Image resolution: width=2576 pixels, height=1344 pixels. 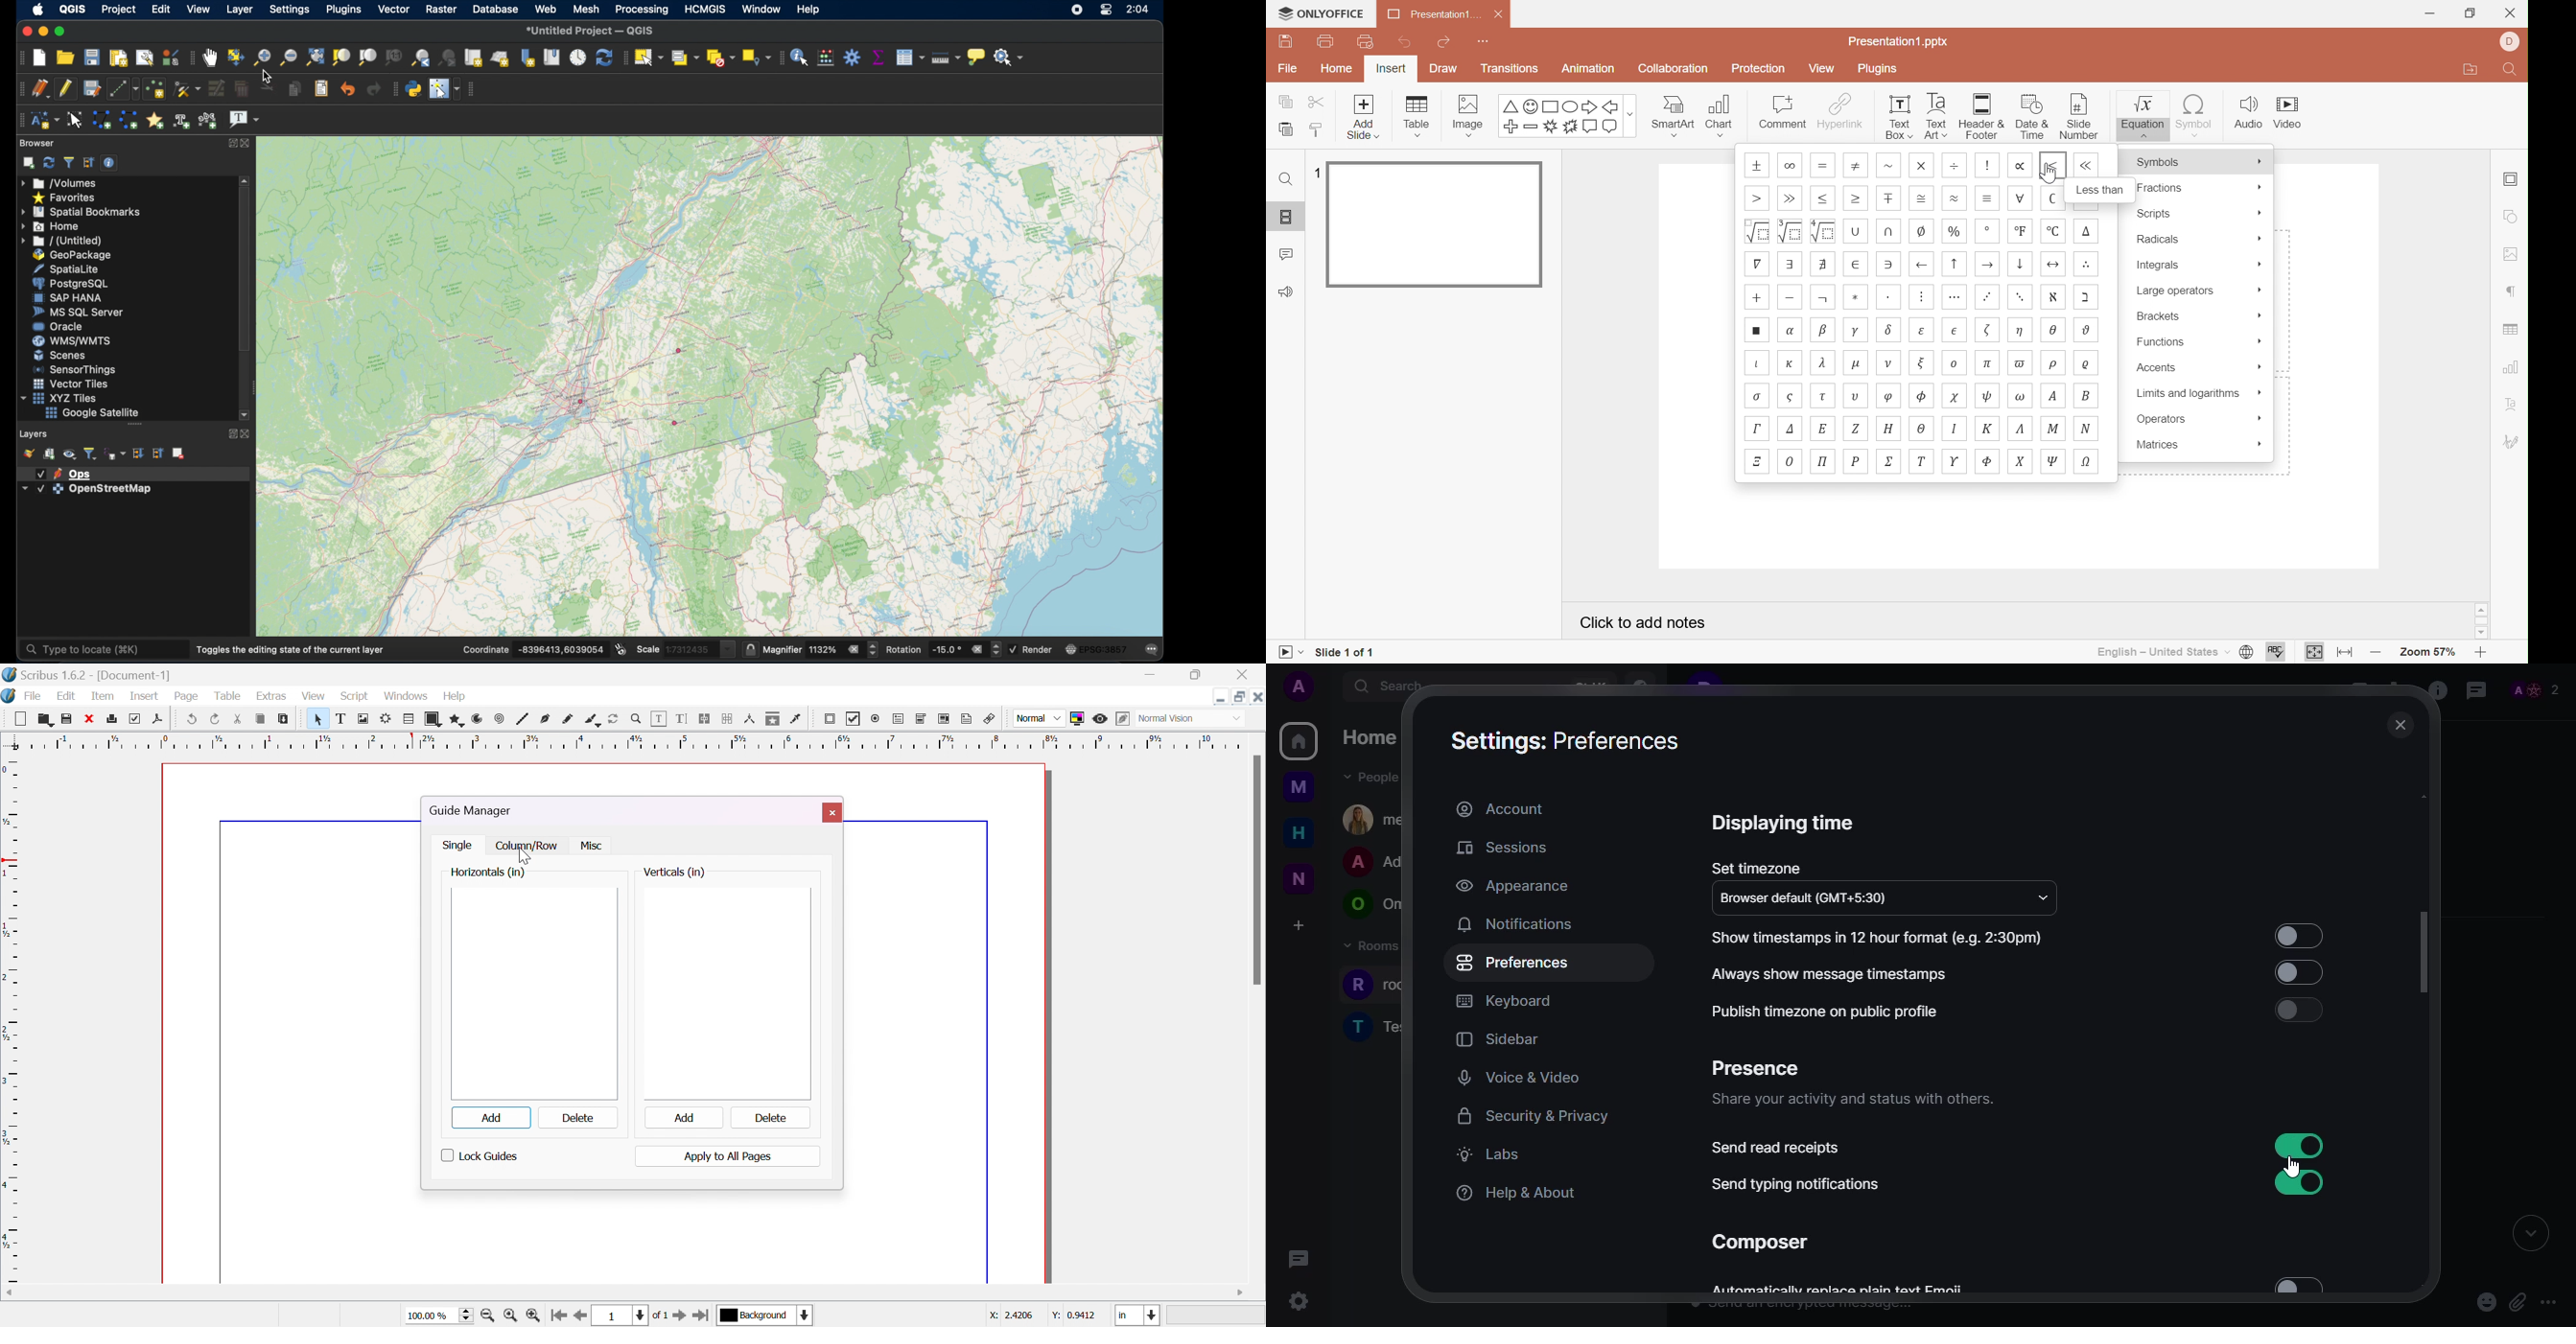 What do you see at coordinates (60, 398) in the screenshot?
I see `xyzzy tiles` at bounding box center [60, 398].